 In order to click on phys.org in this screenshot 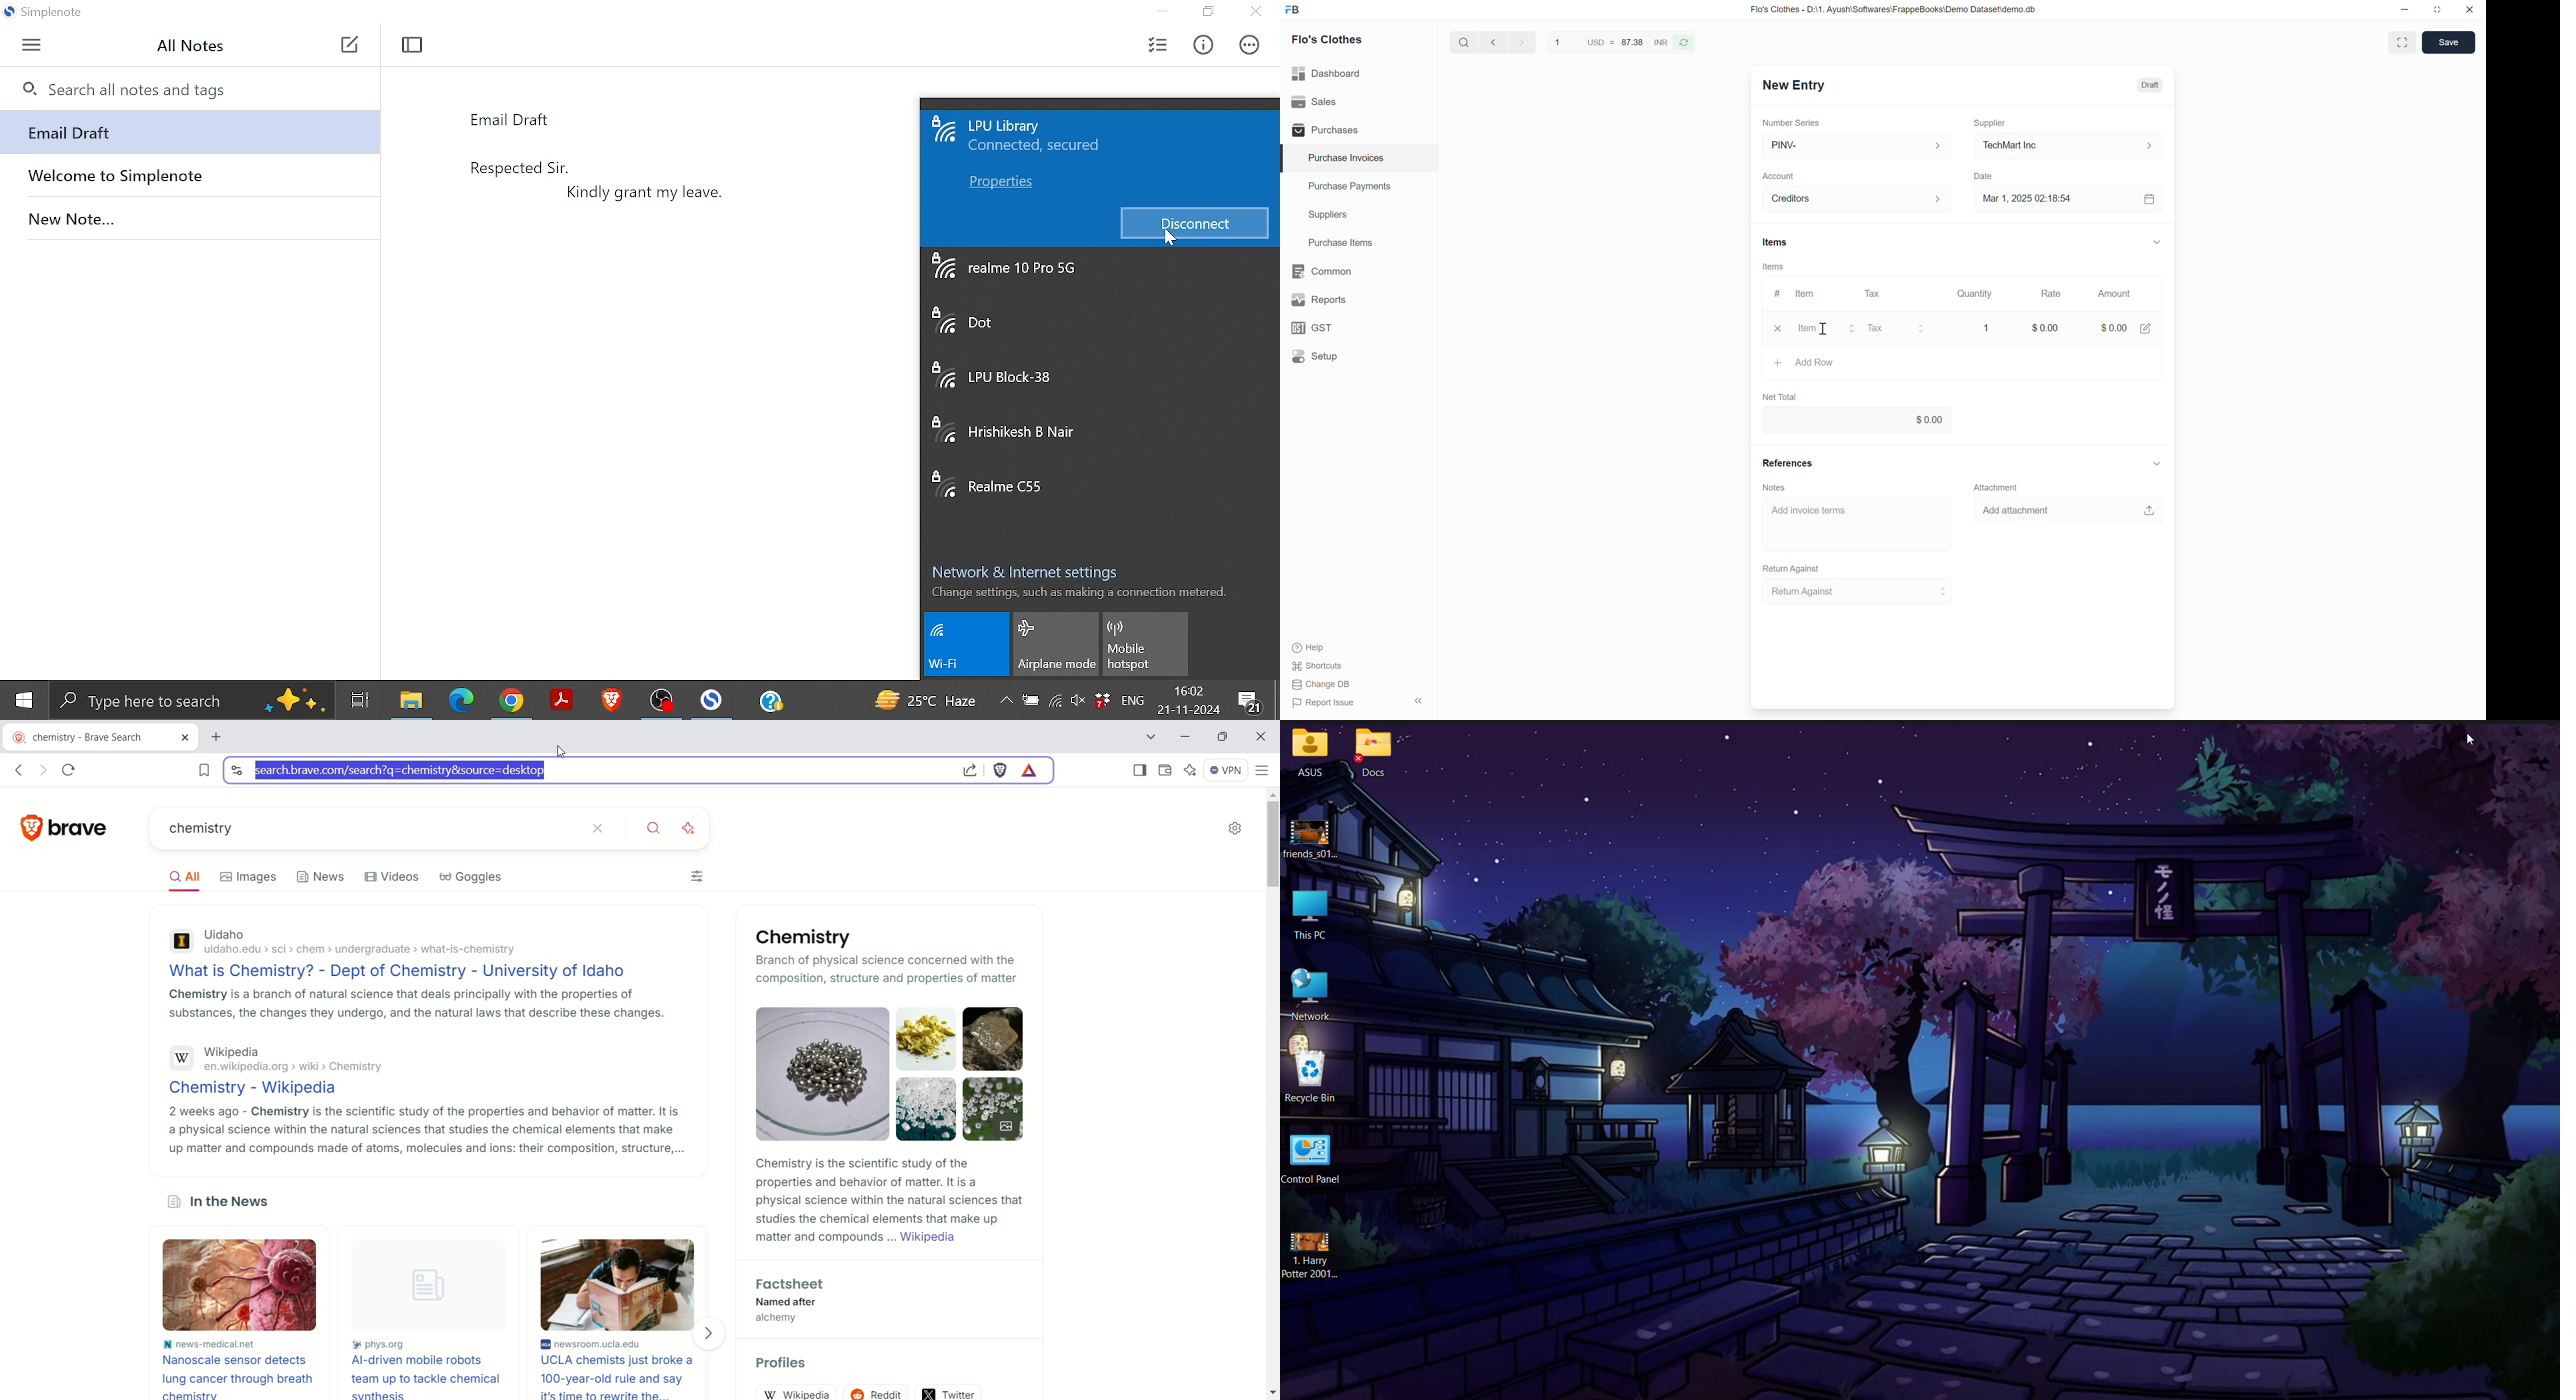, I will do `click(434, 1345)`.